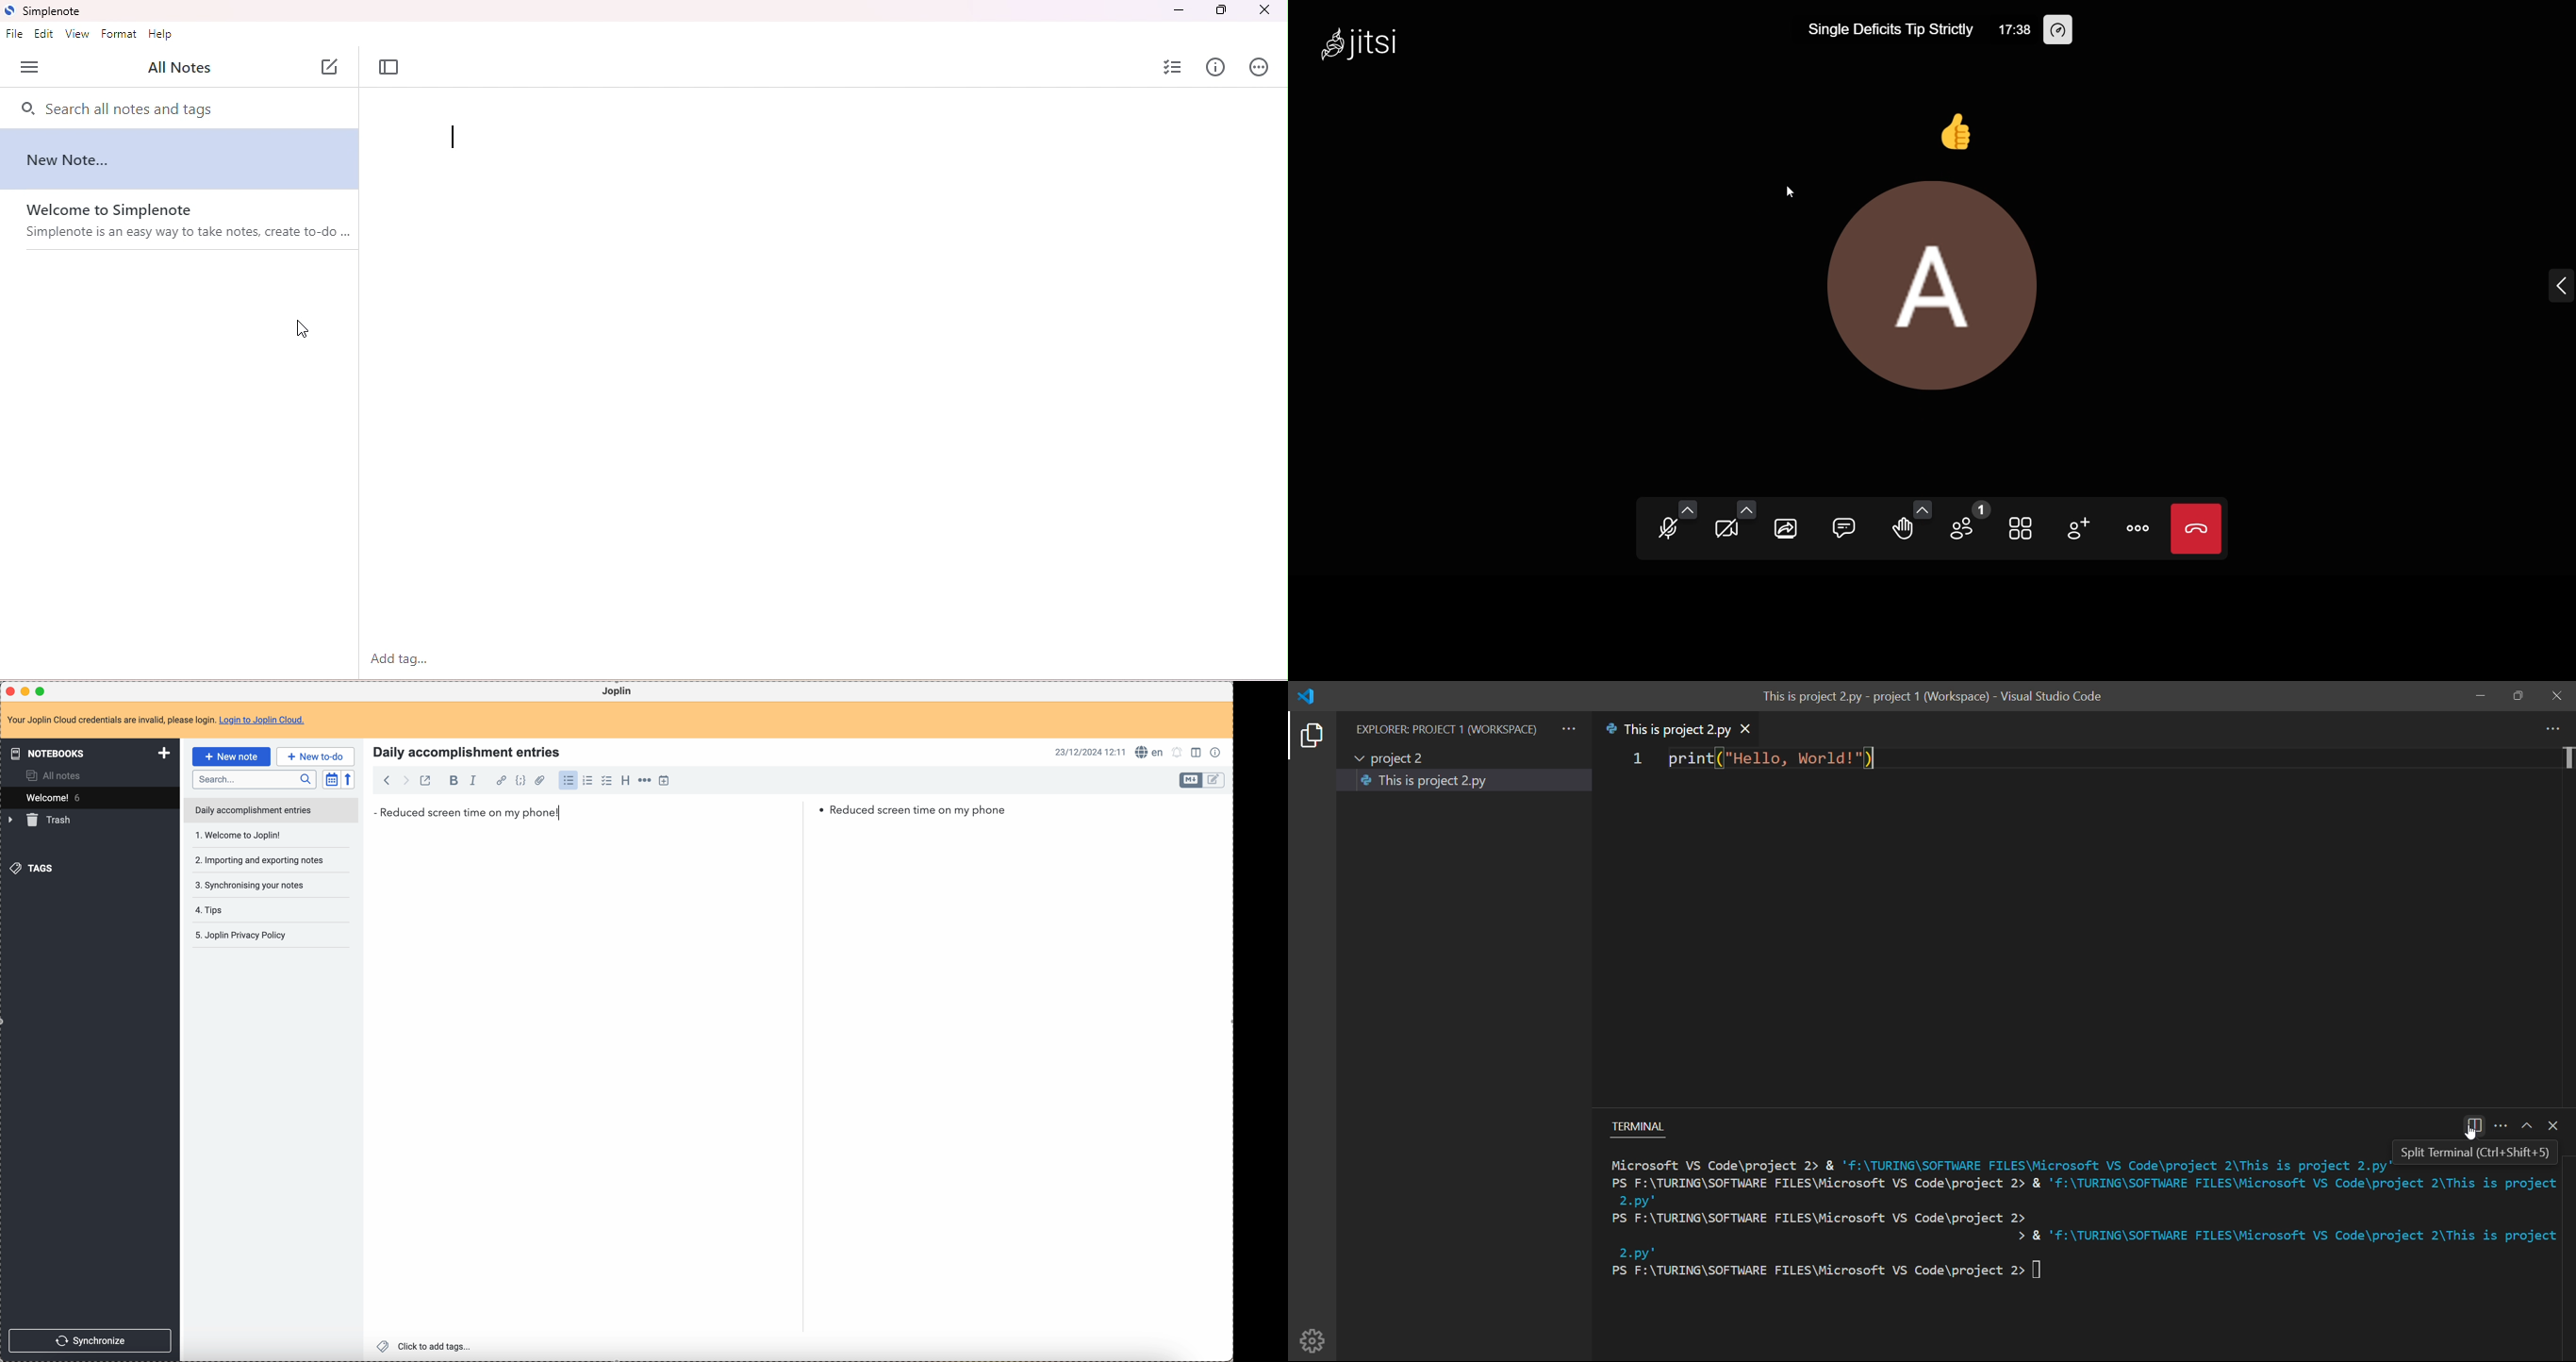 This screenshot has width=2576, height=1372. Describe the element at coordinates (426, 1347) in the screenshot. I see `click to add tags` at that location.